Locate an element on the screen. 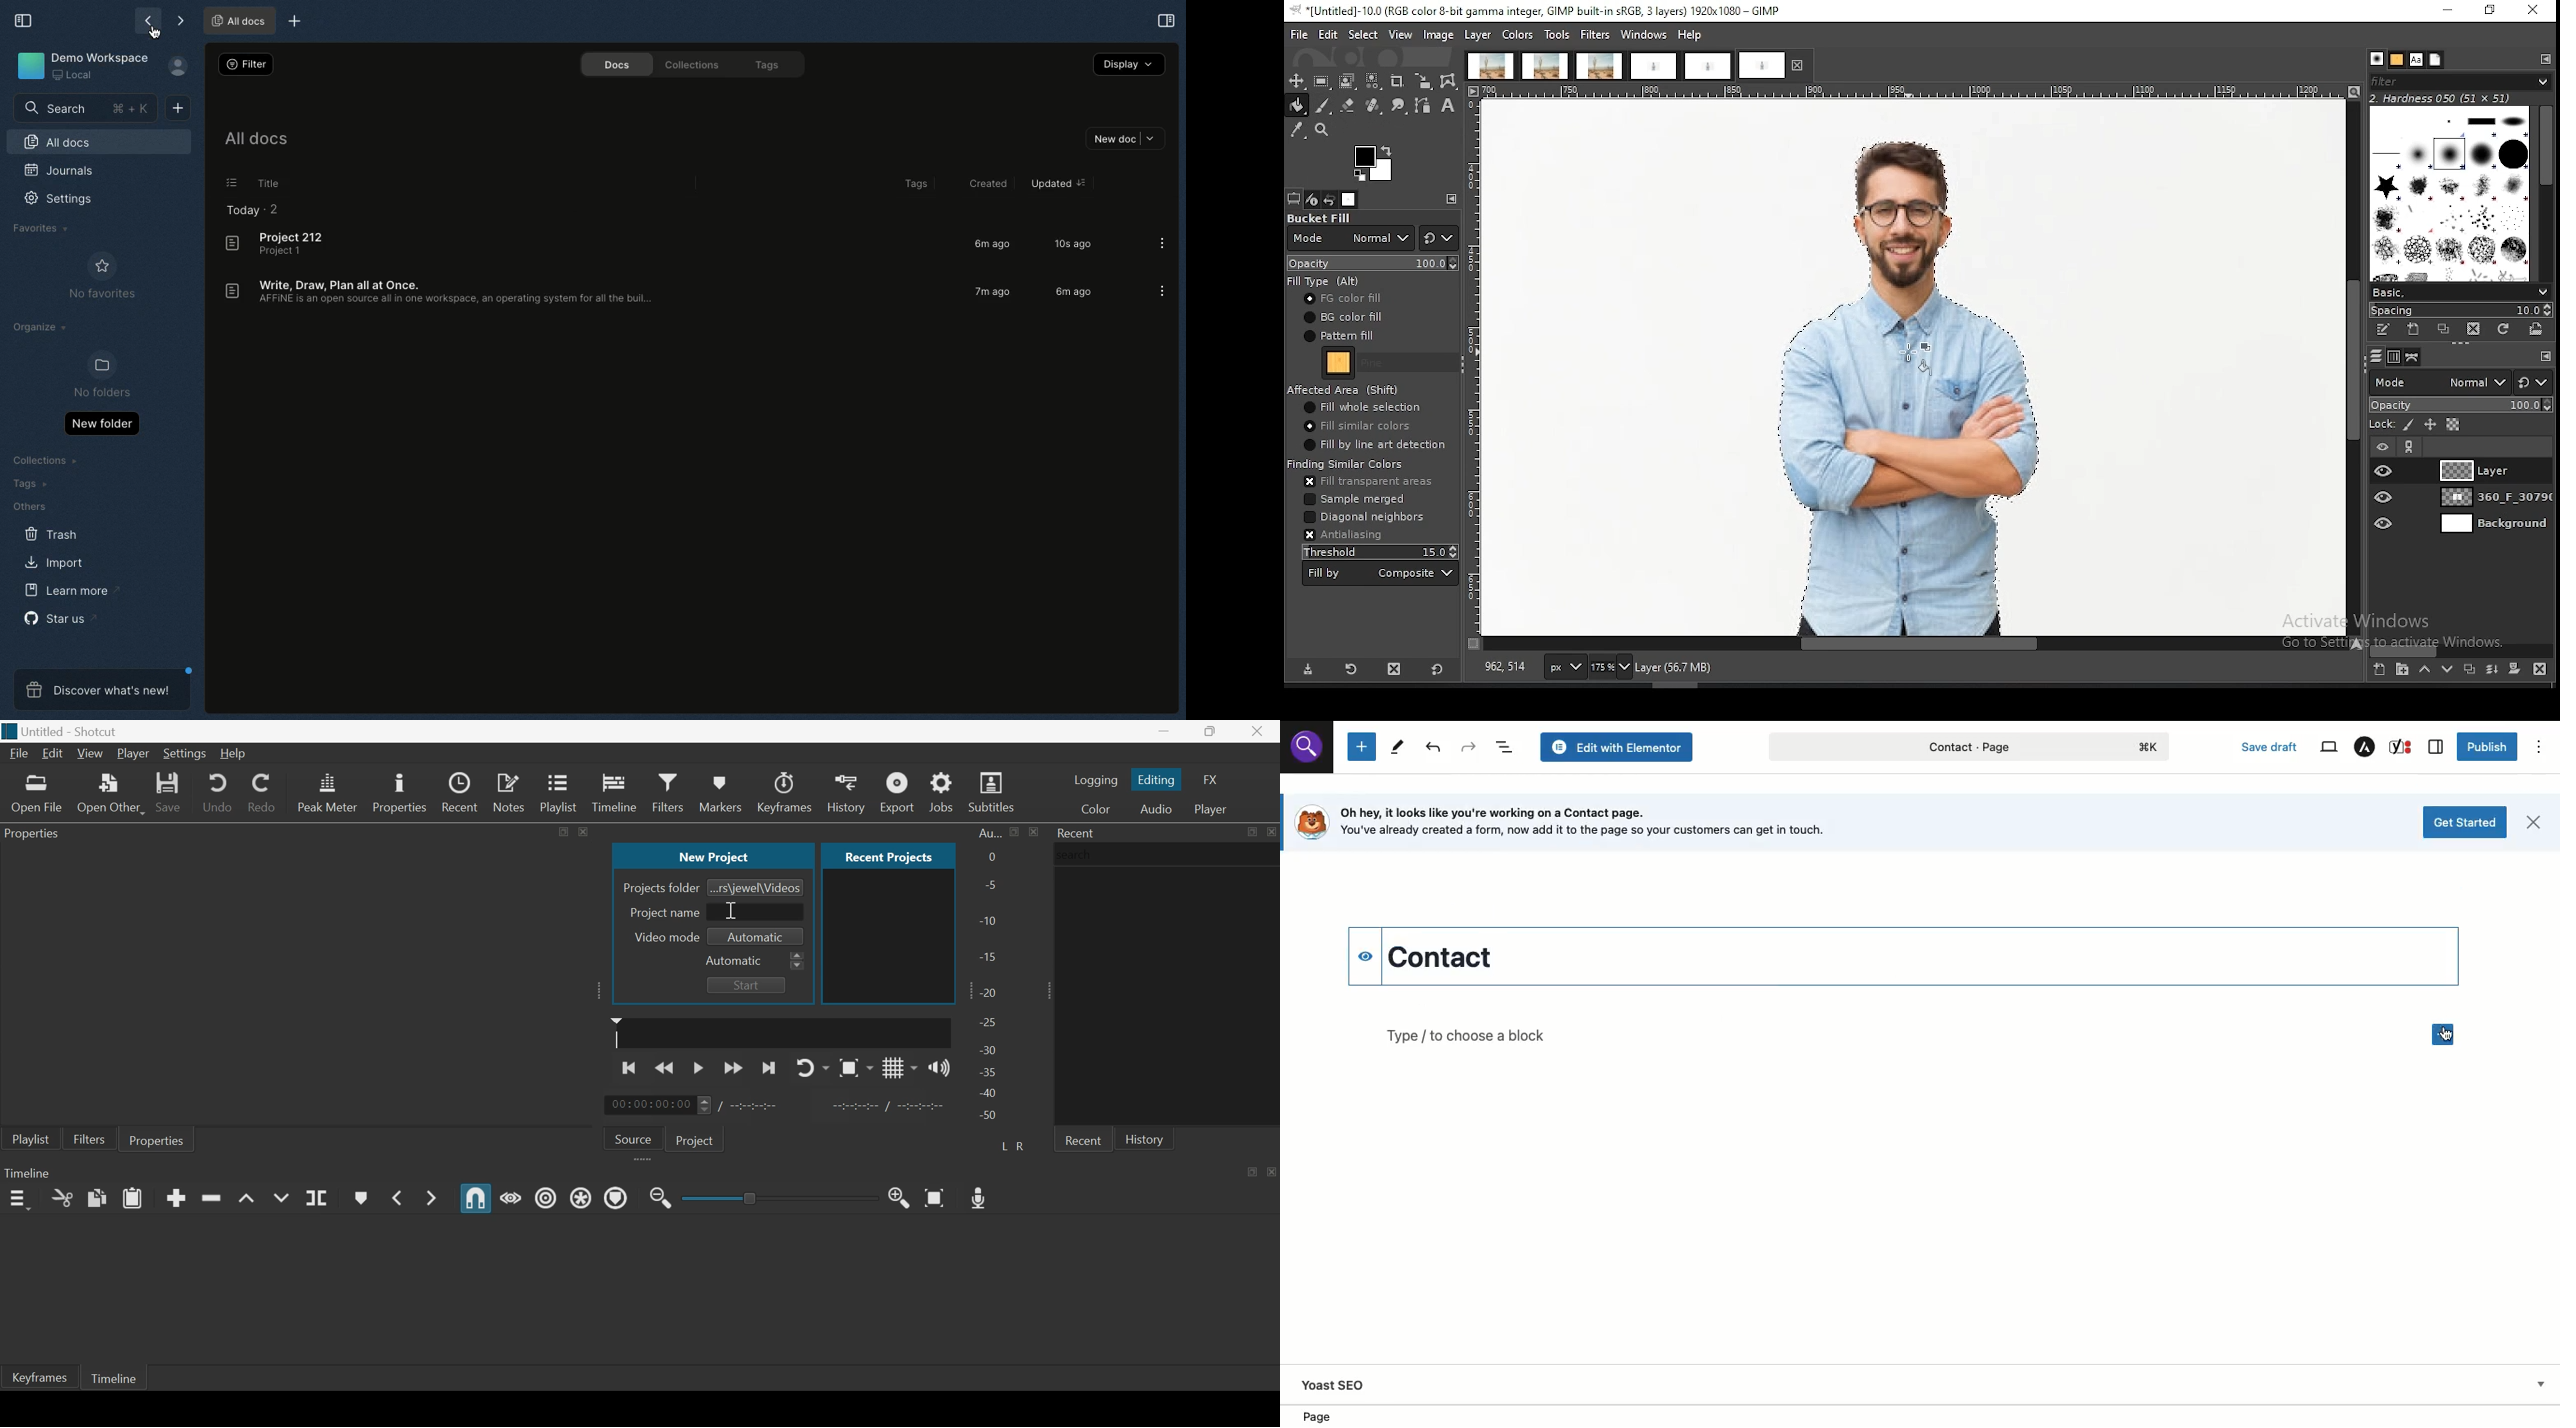  layers is located at coordinates (2376, 357).